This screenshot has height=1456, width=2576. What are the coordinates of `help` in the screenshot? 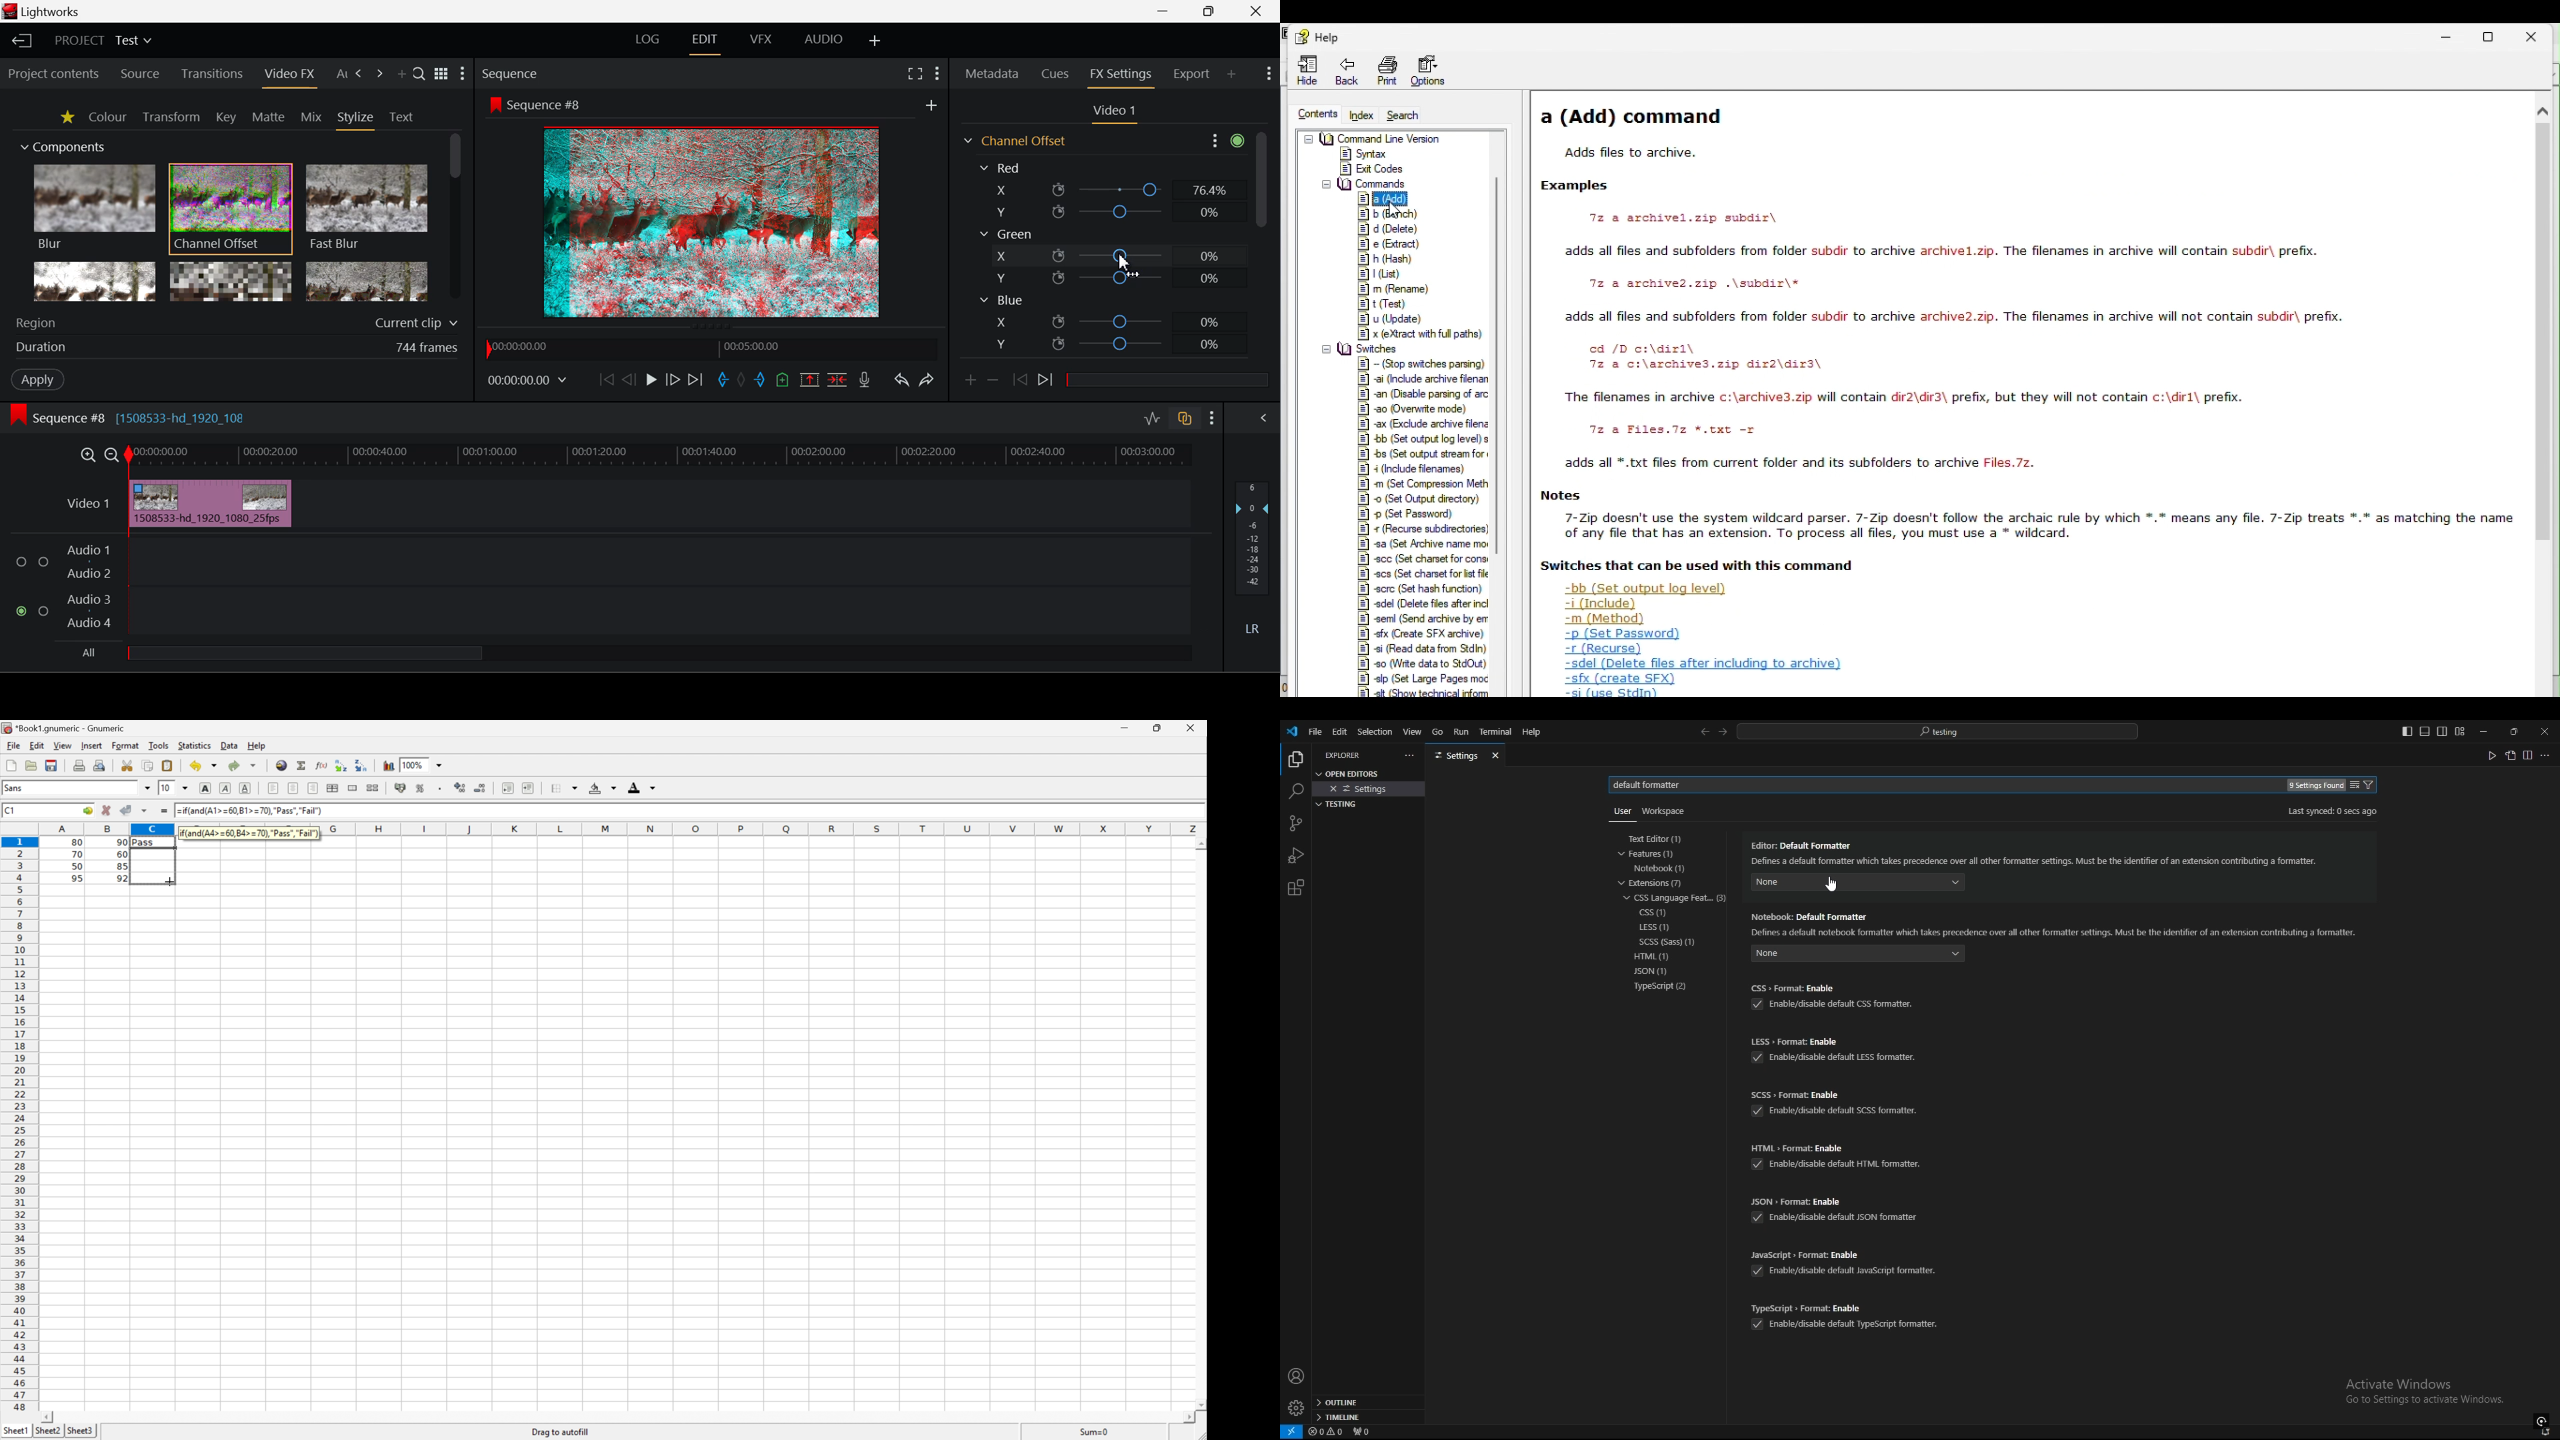 It's located at (1323, 38).